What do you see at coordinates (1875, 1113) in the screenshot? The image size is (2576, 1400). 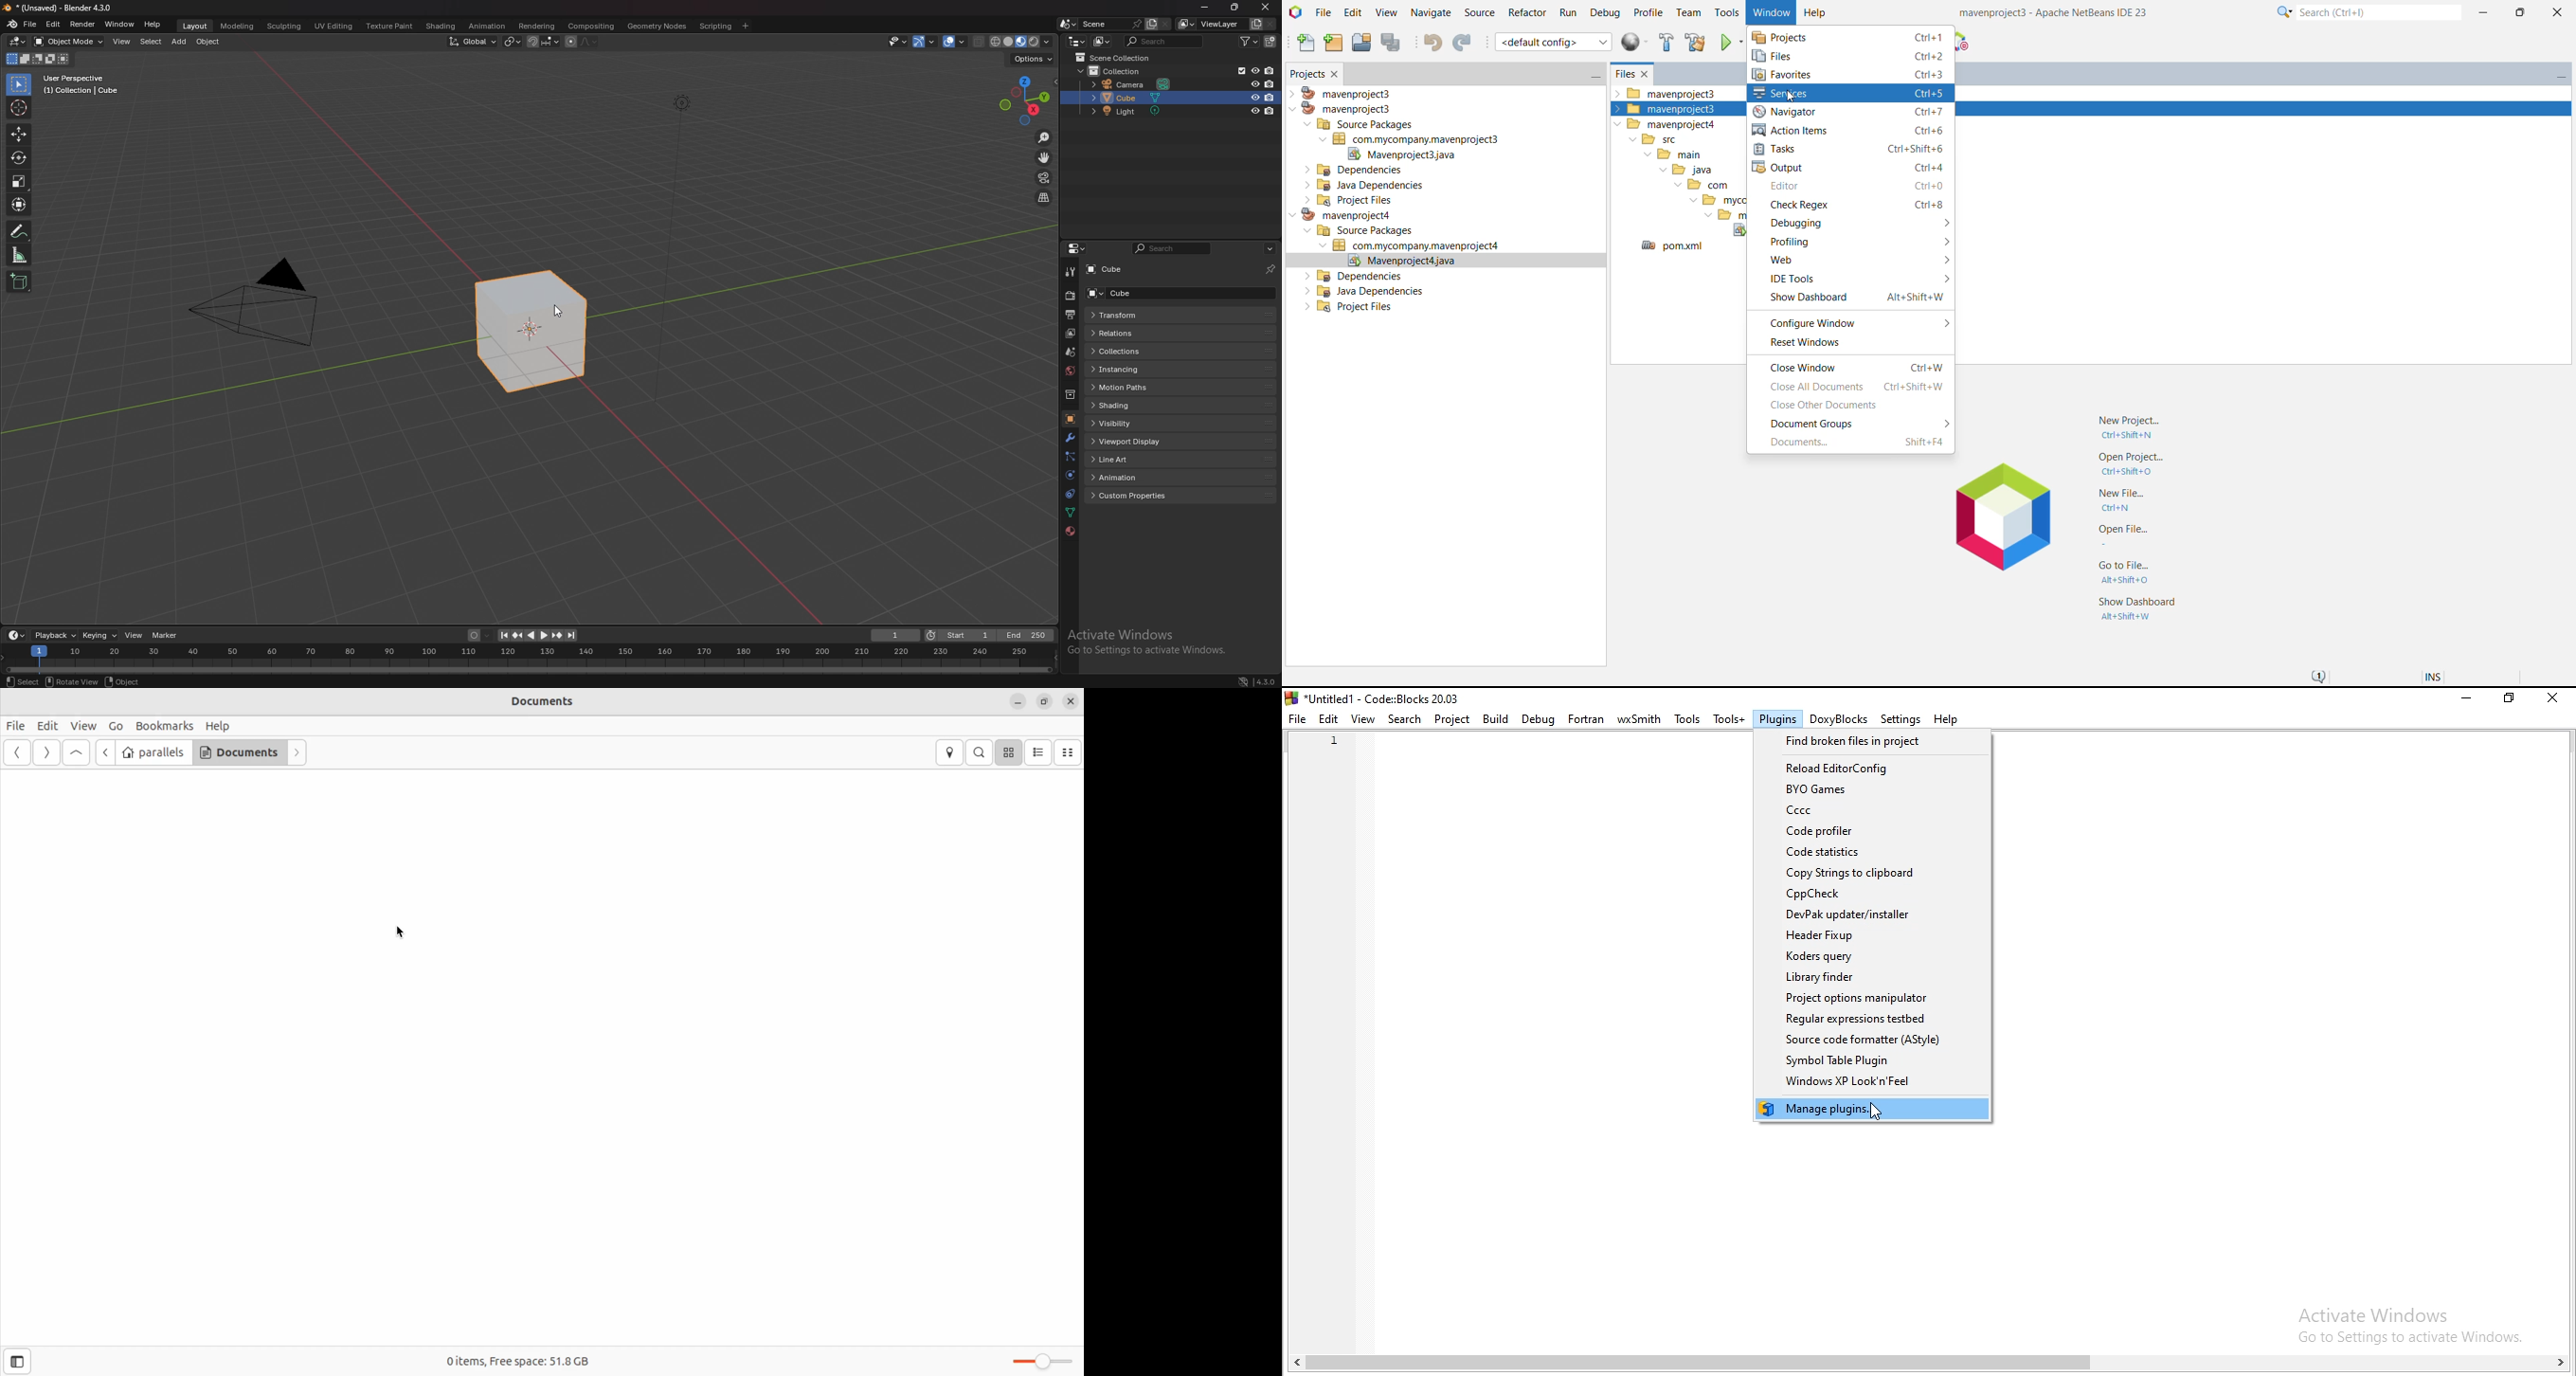 I see `cursor` at bounding box center [1875, 1113].